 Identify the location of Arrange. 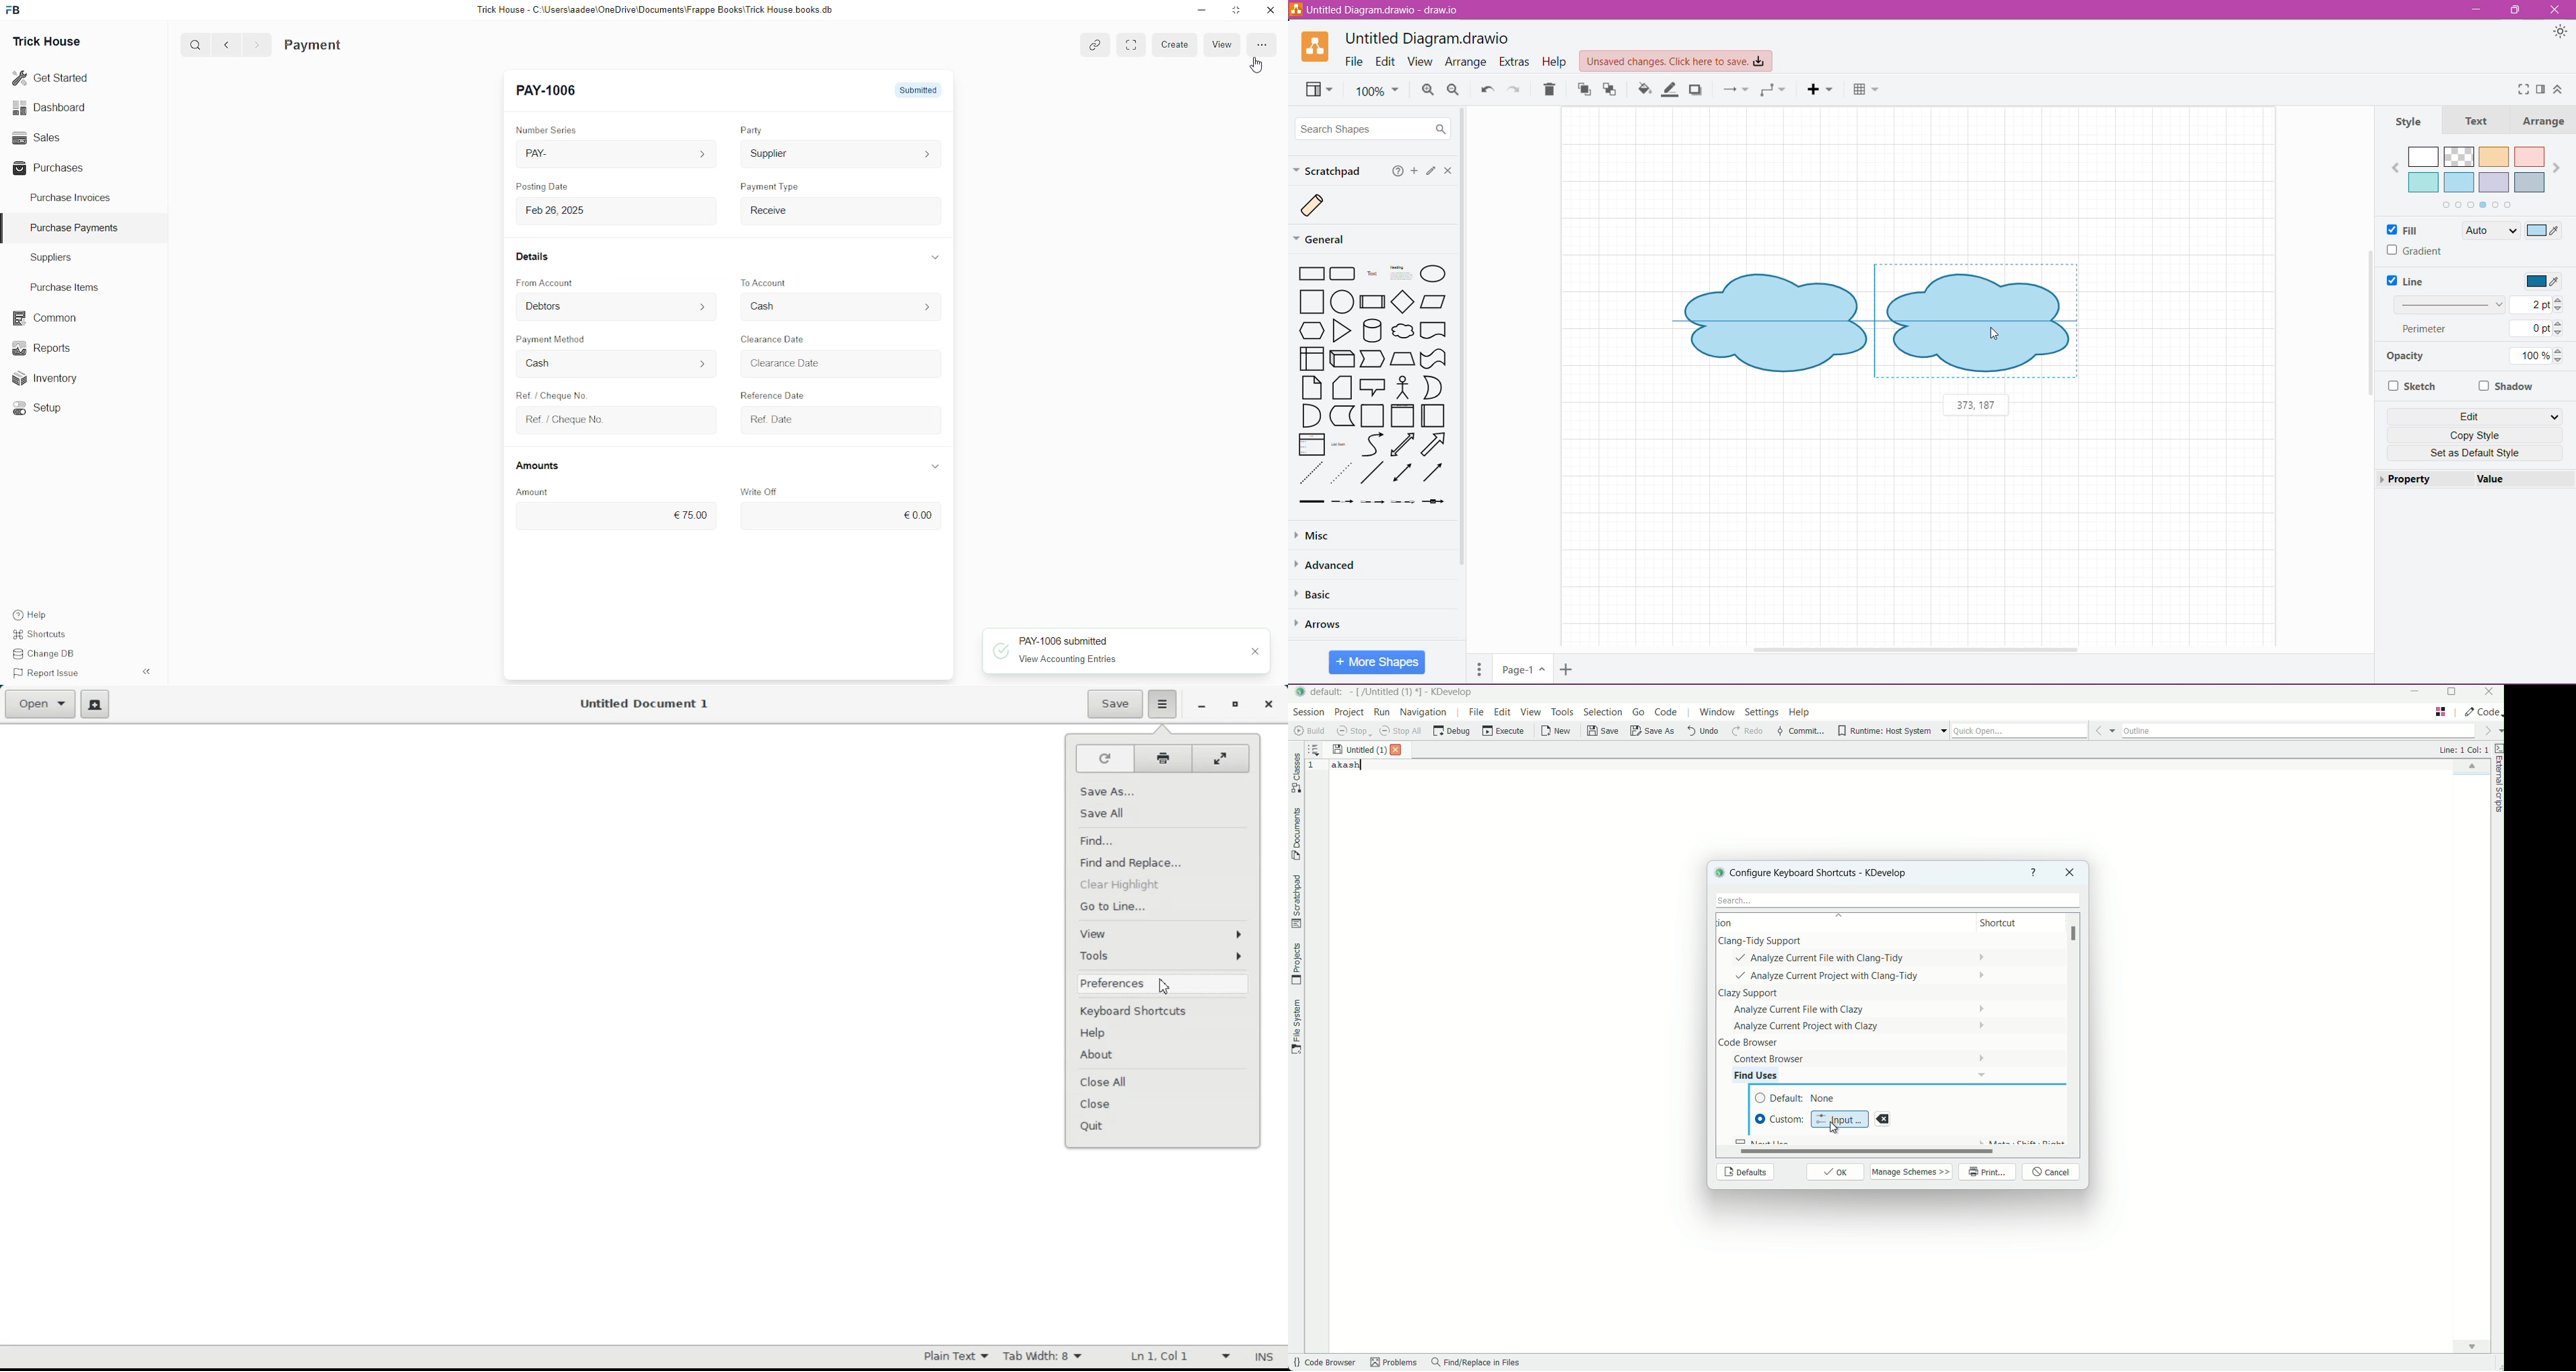
(1467, 62).